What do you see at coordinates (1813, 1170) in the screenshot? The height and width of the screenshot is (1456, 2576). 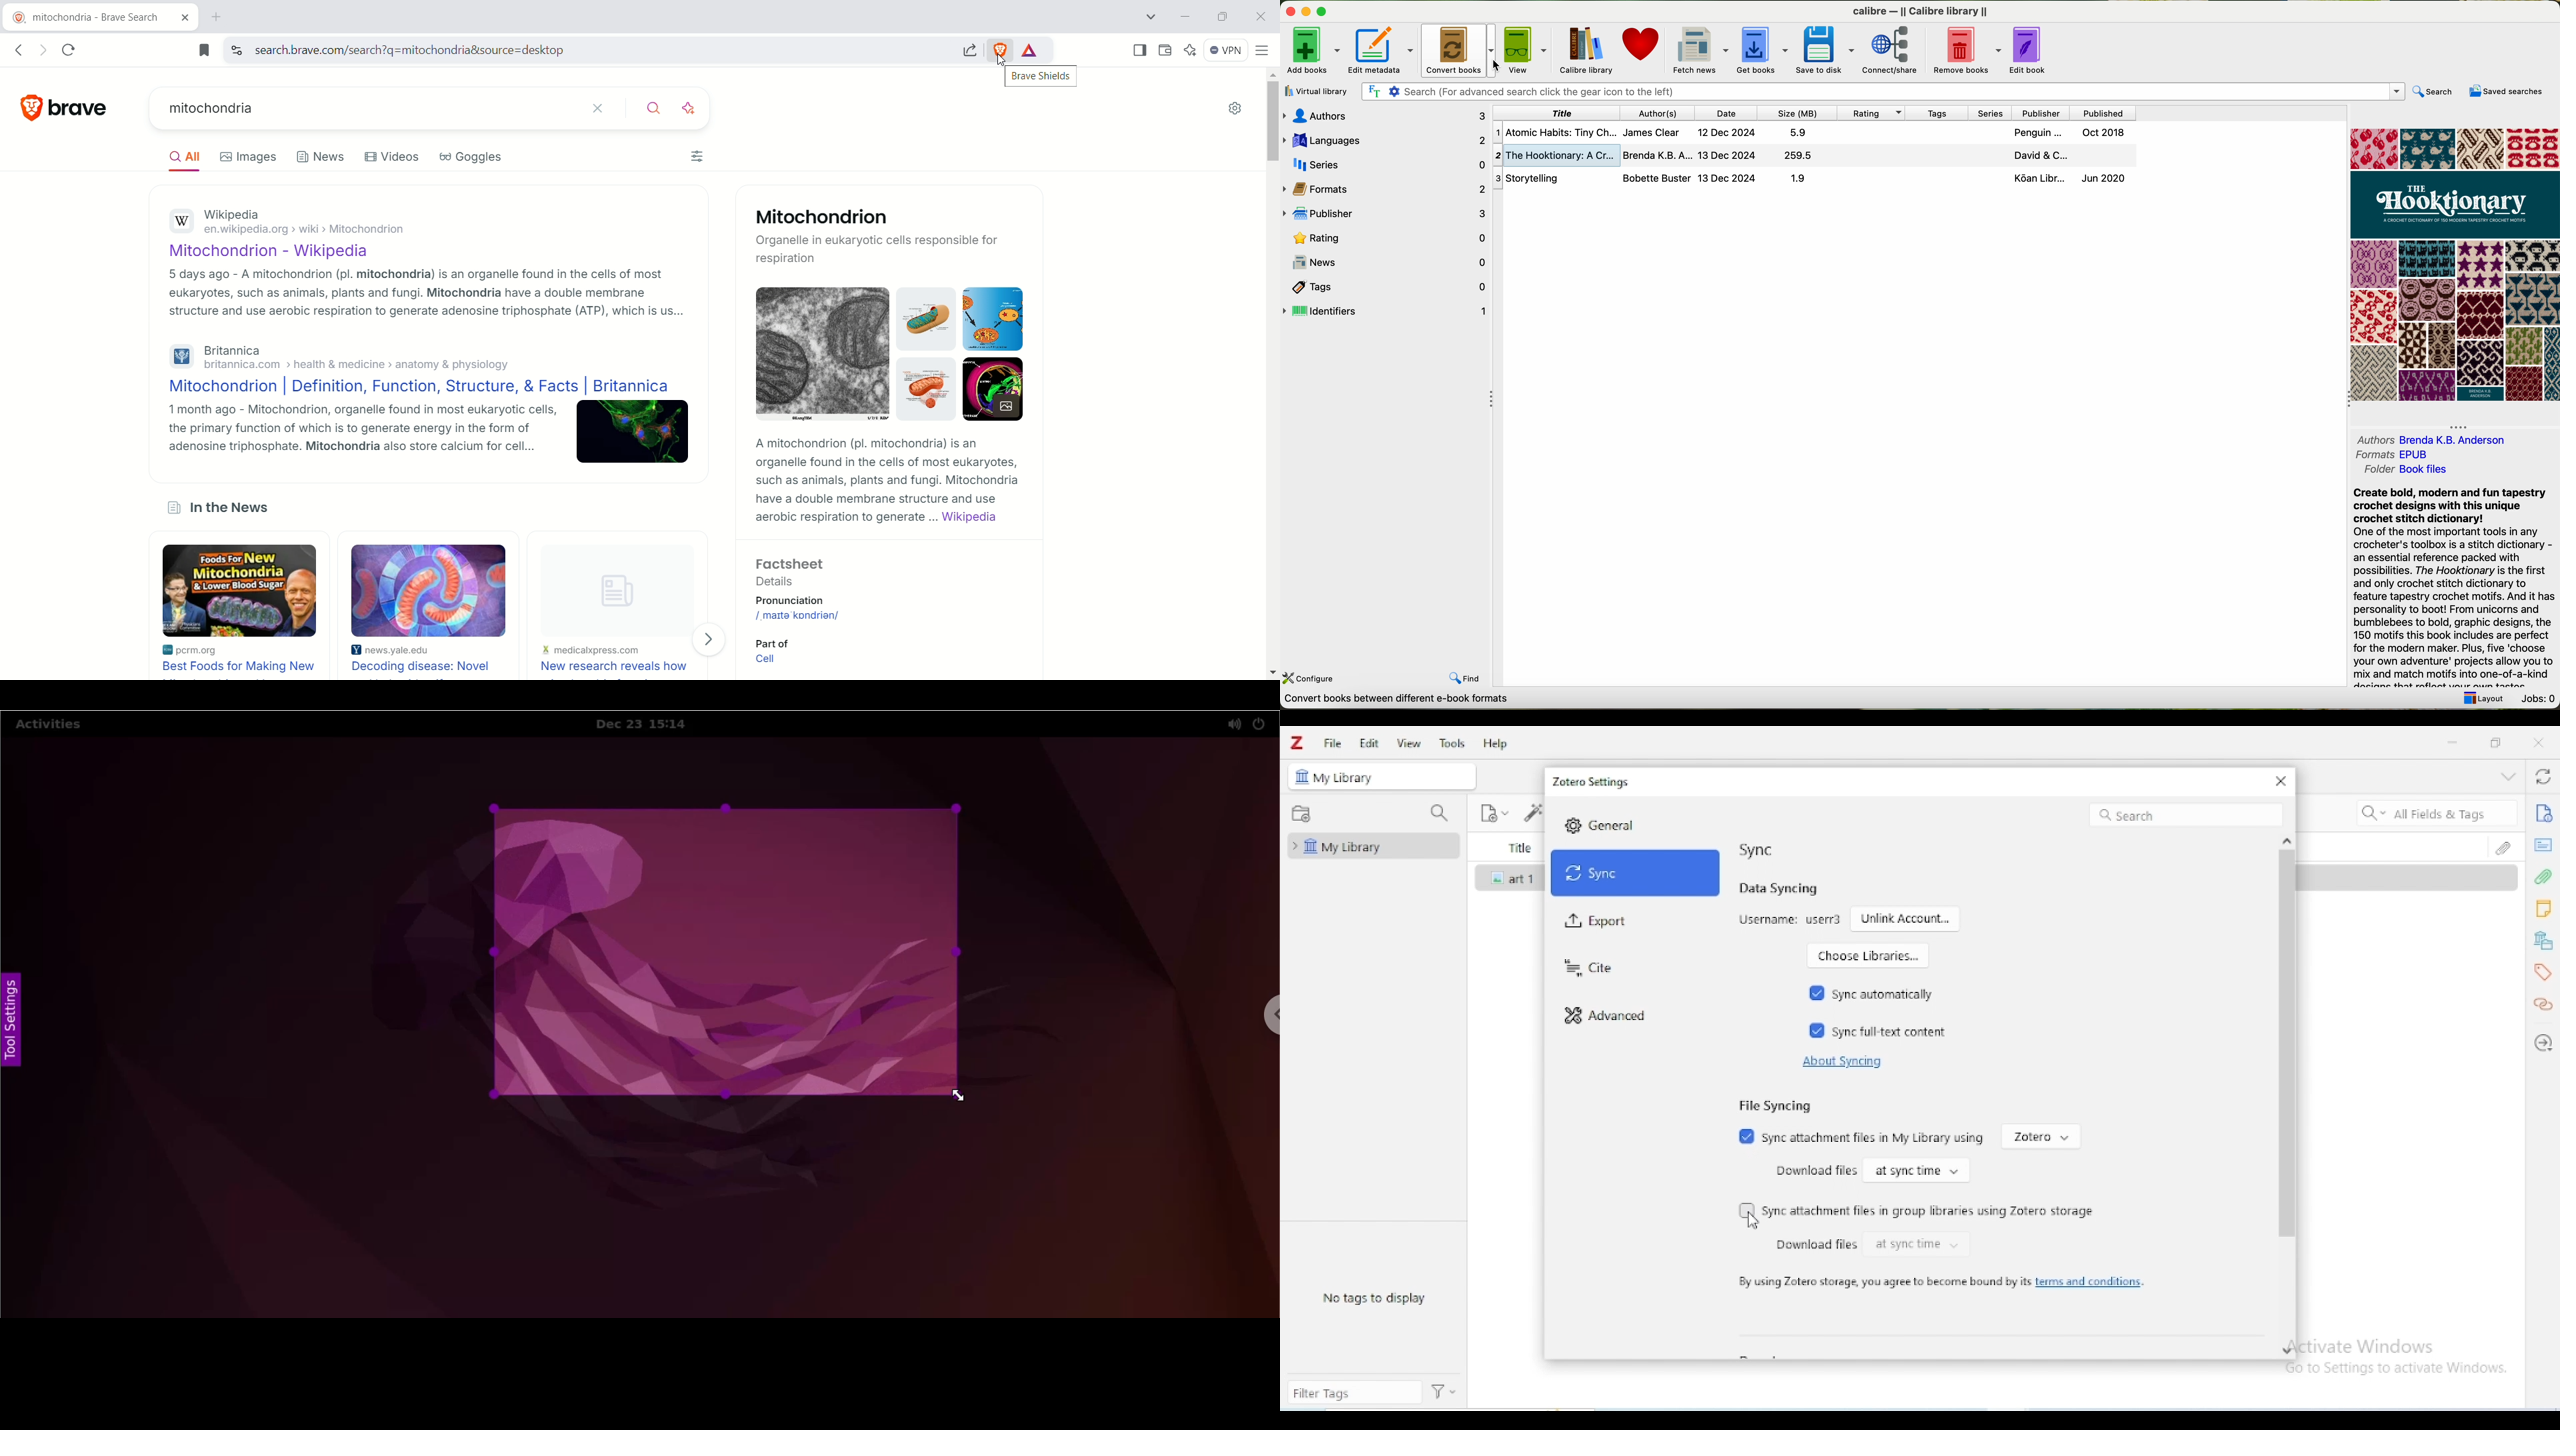 I see `download files` at bounding box center [1813, 1170].